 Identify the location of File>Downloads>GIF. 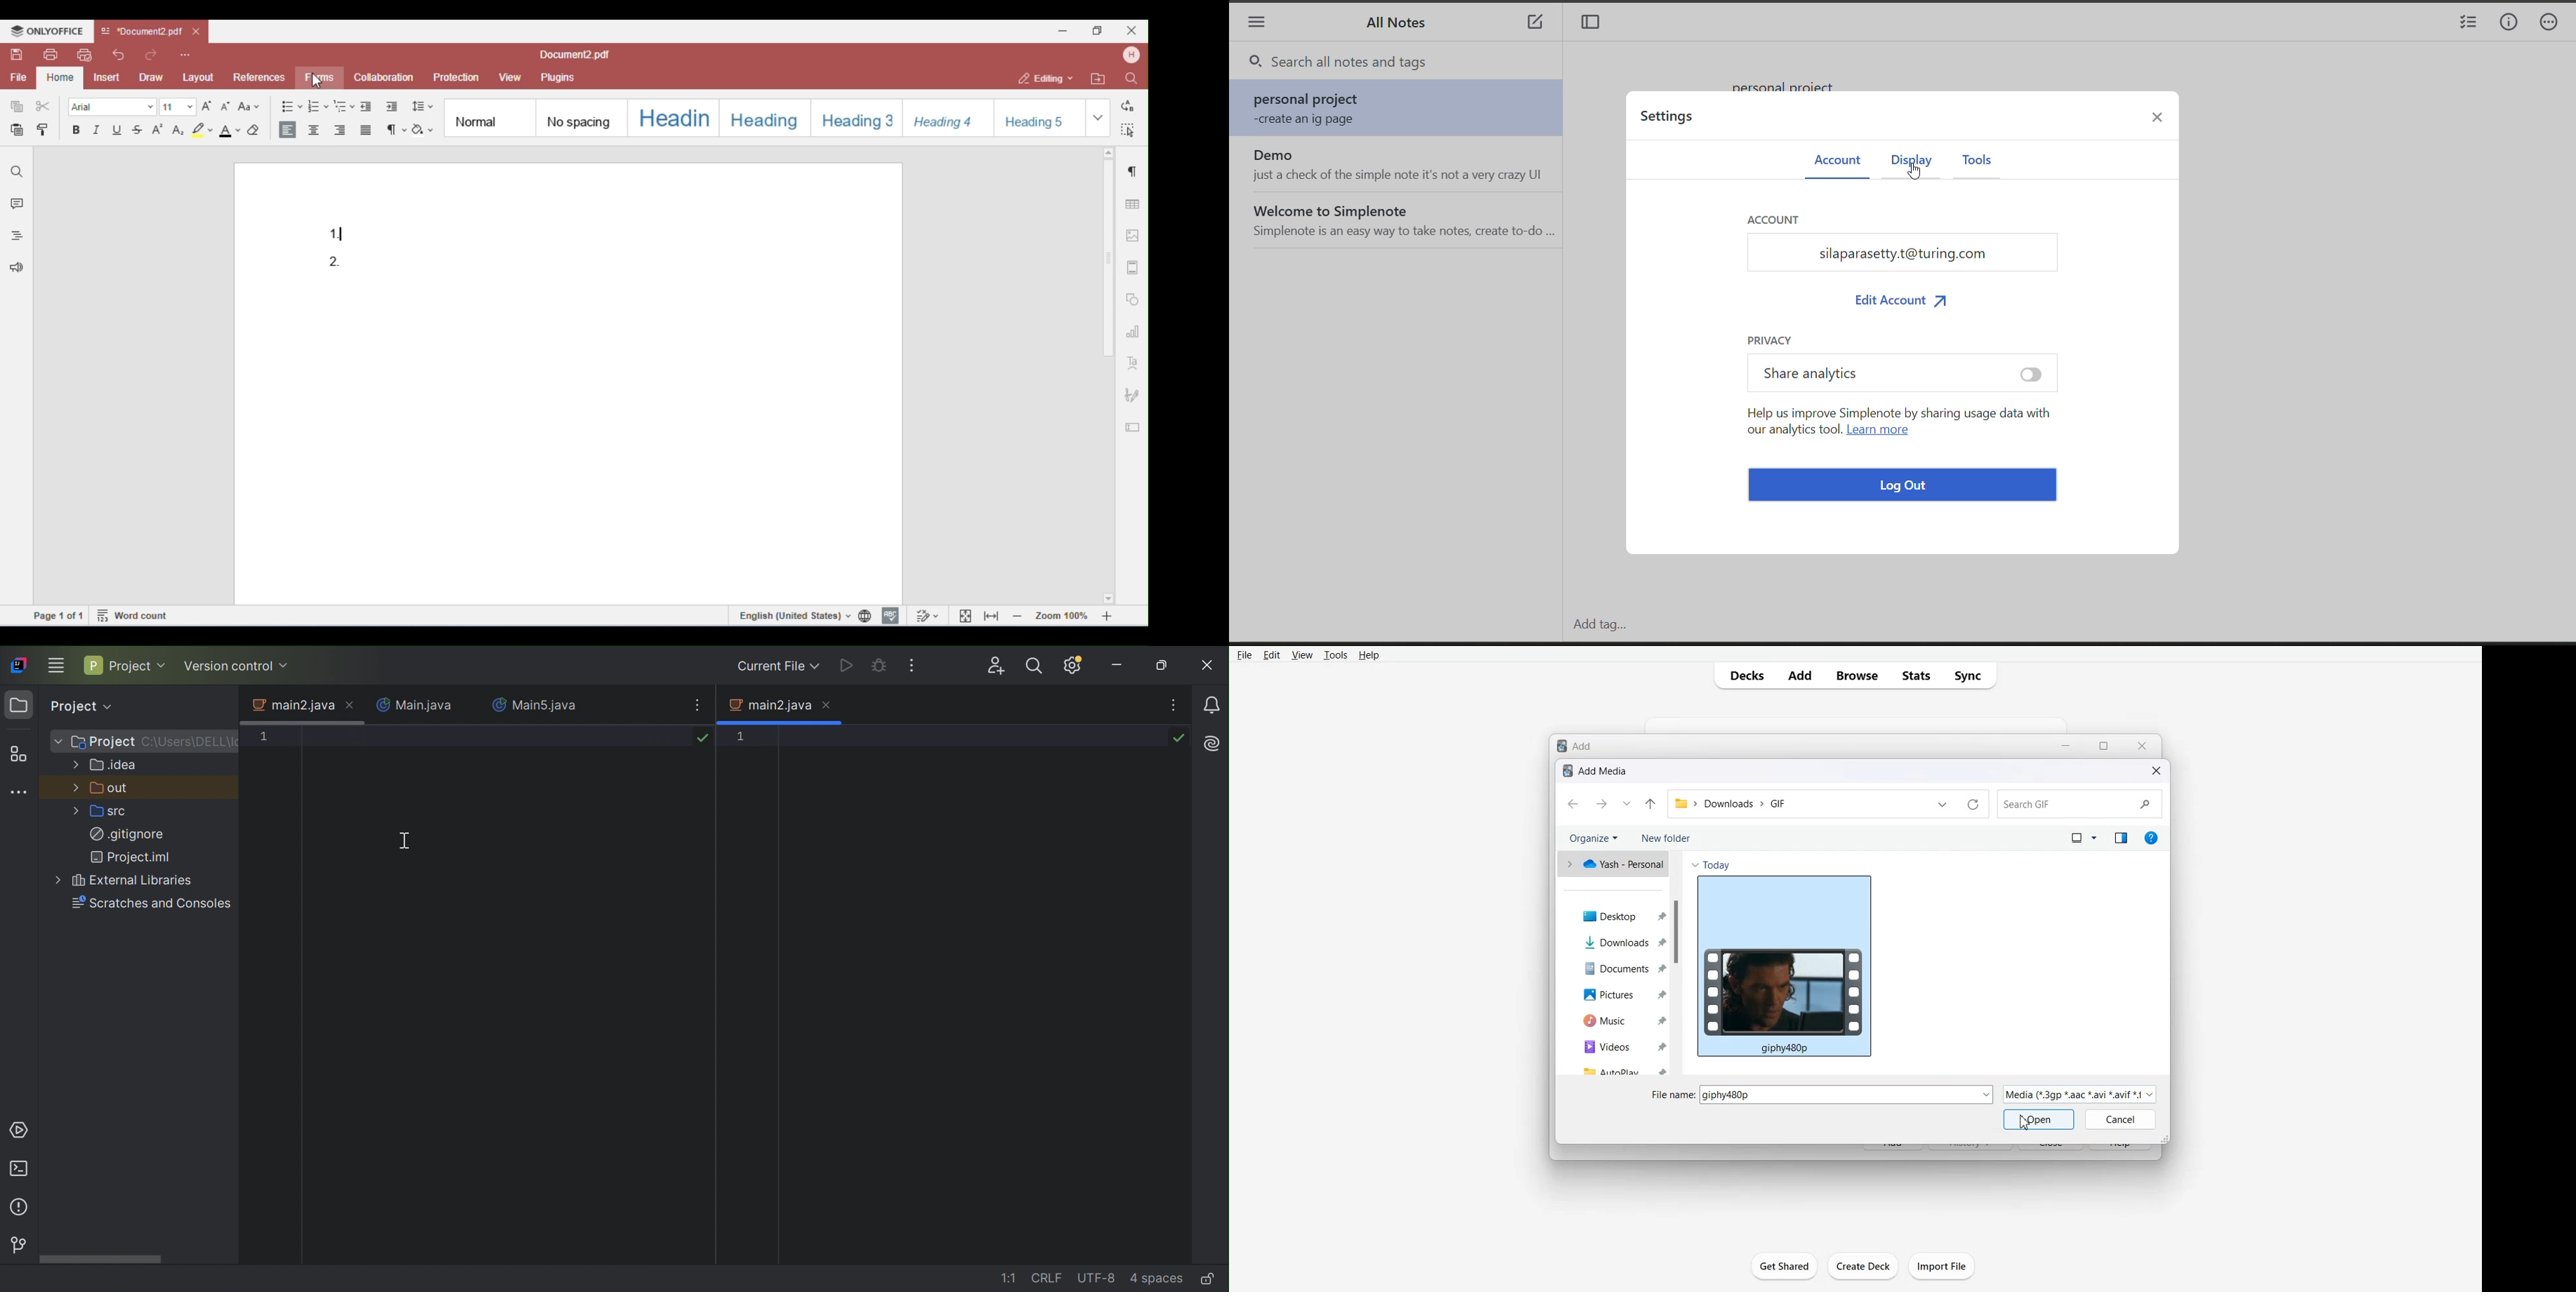
(1733, 805).